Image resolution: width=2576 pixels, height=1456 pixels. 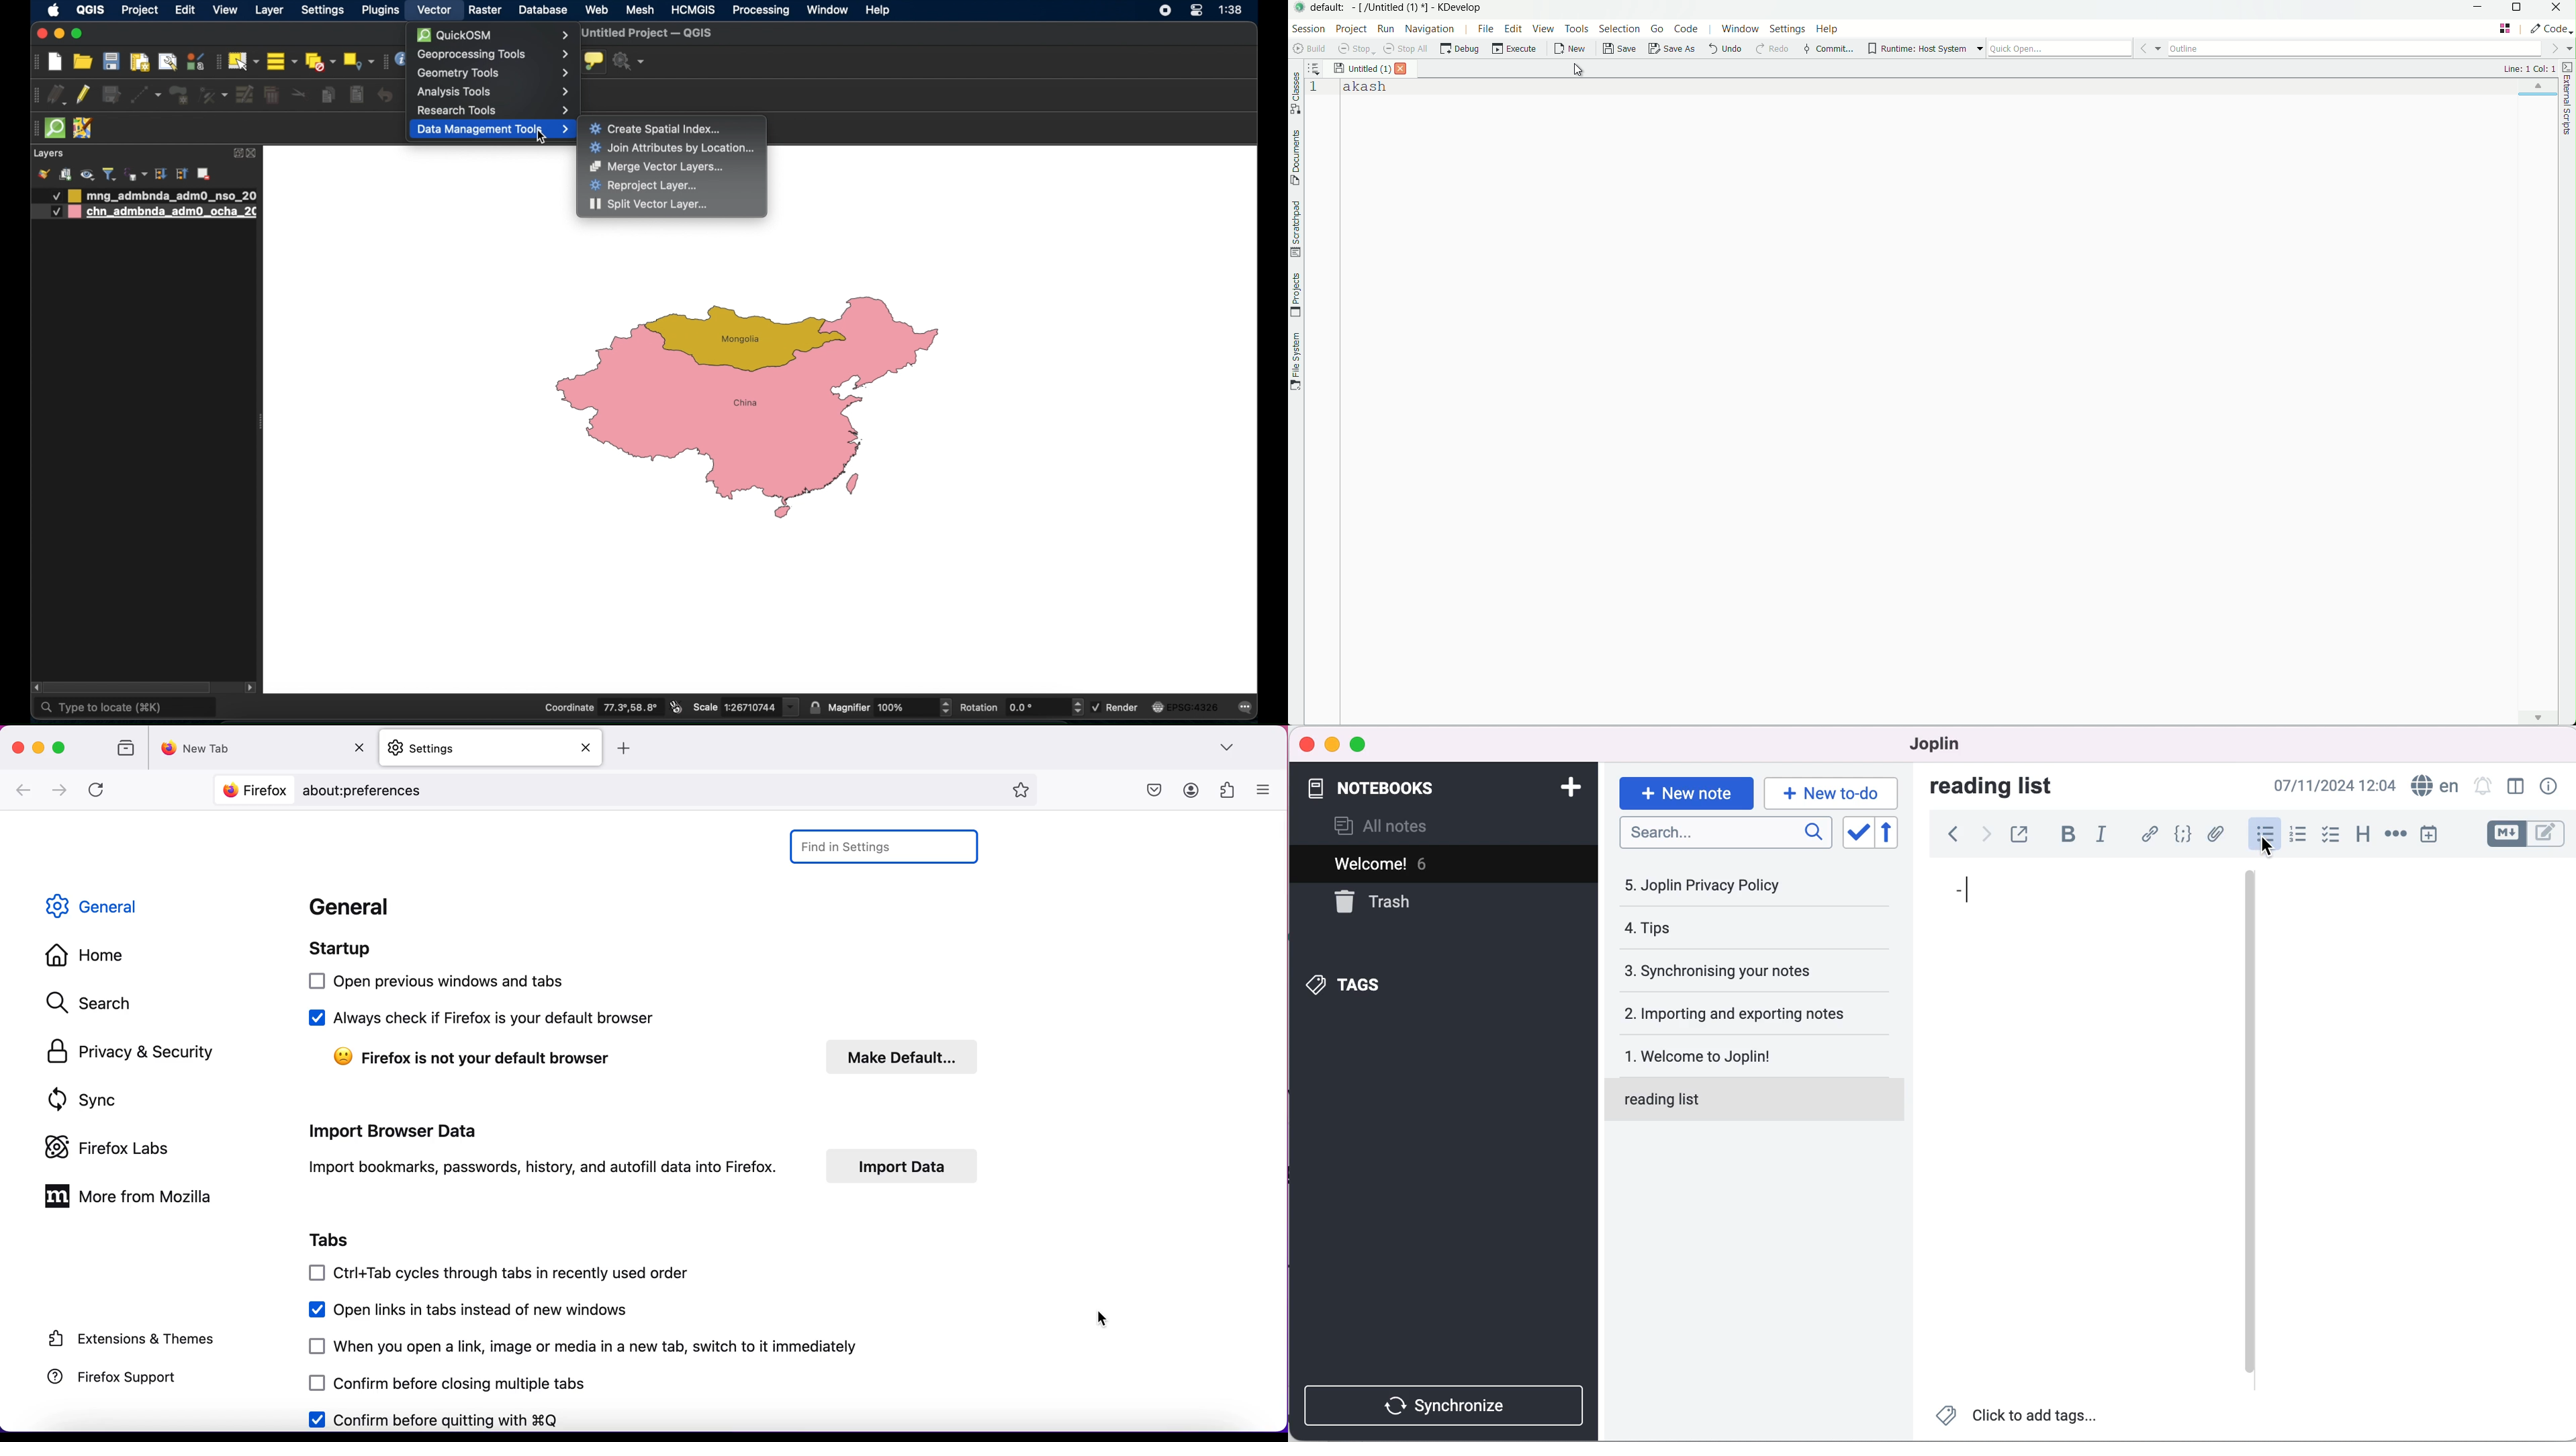 What do you see at coordinates (1833, 791) in the screenshot?
I see `new to-do` at bounding box center [1833, 791].